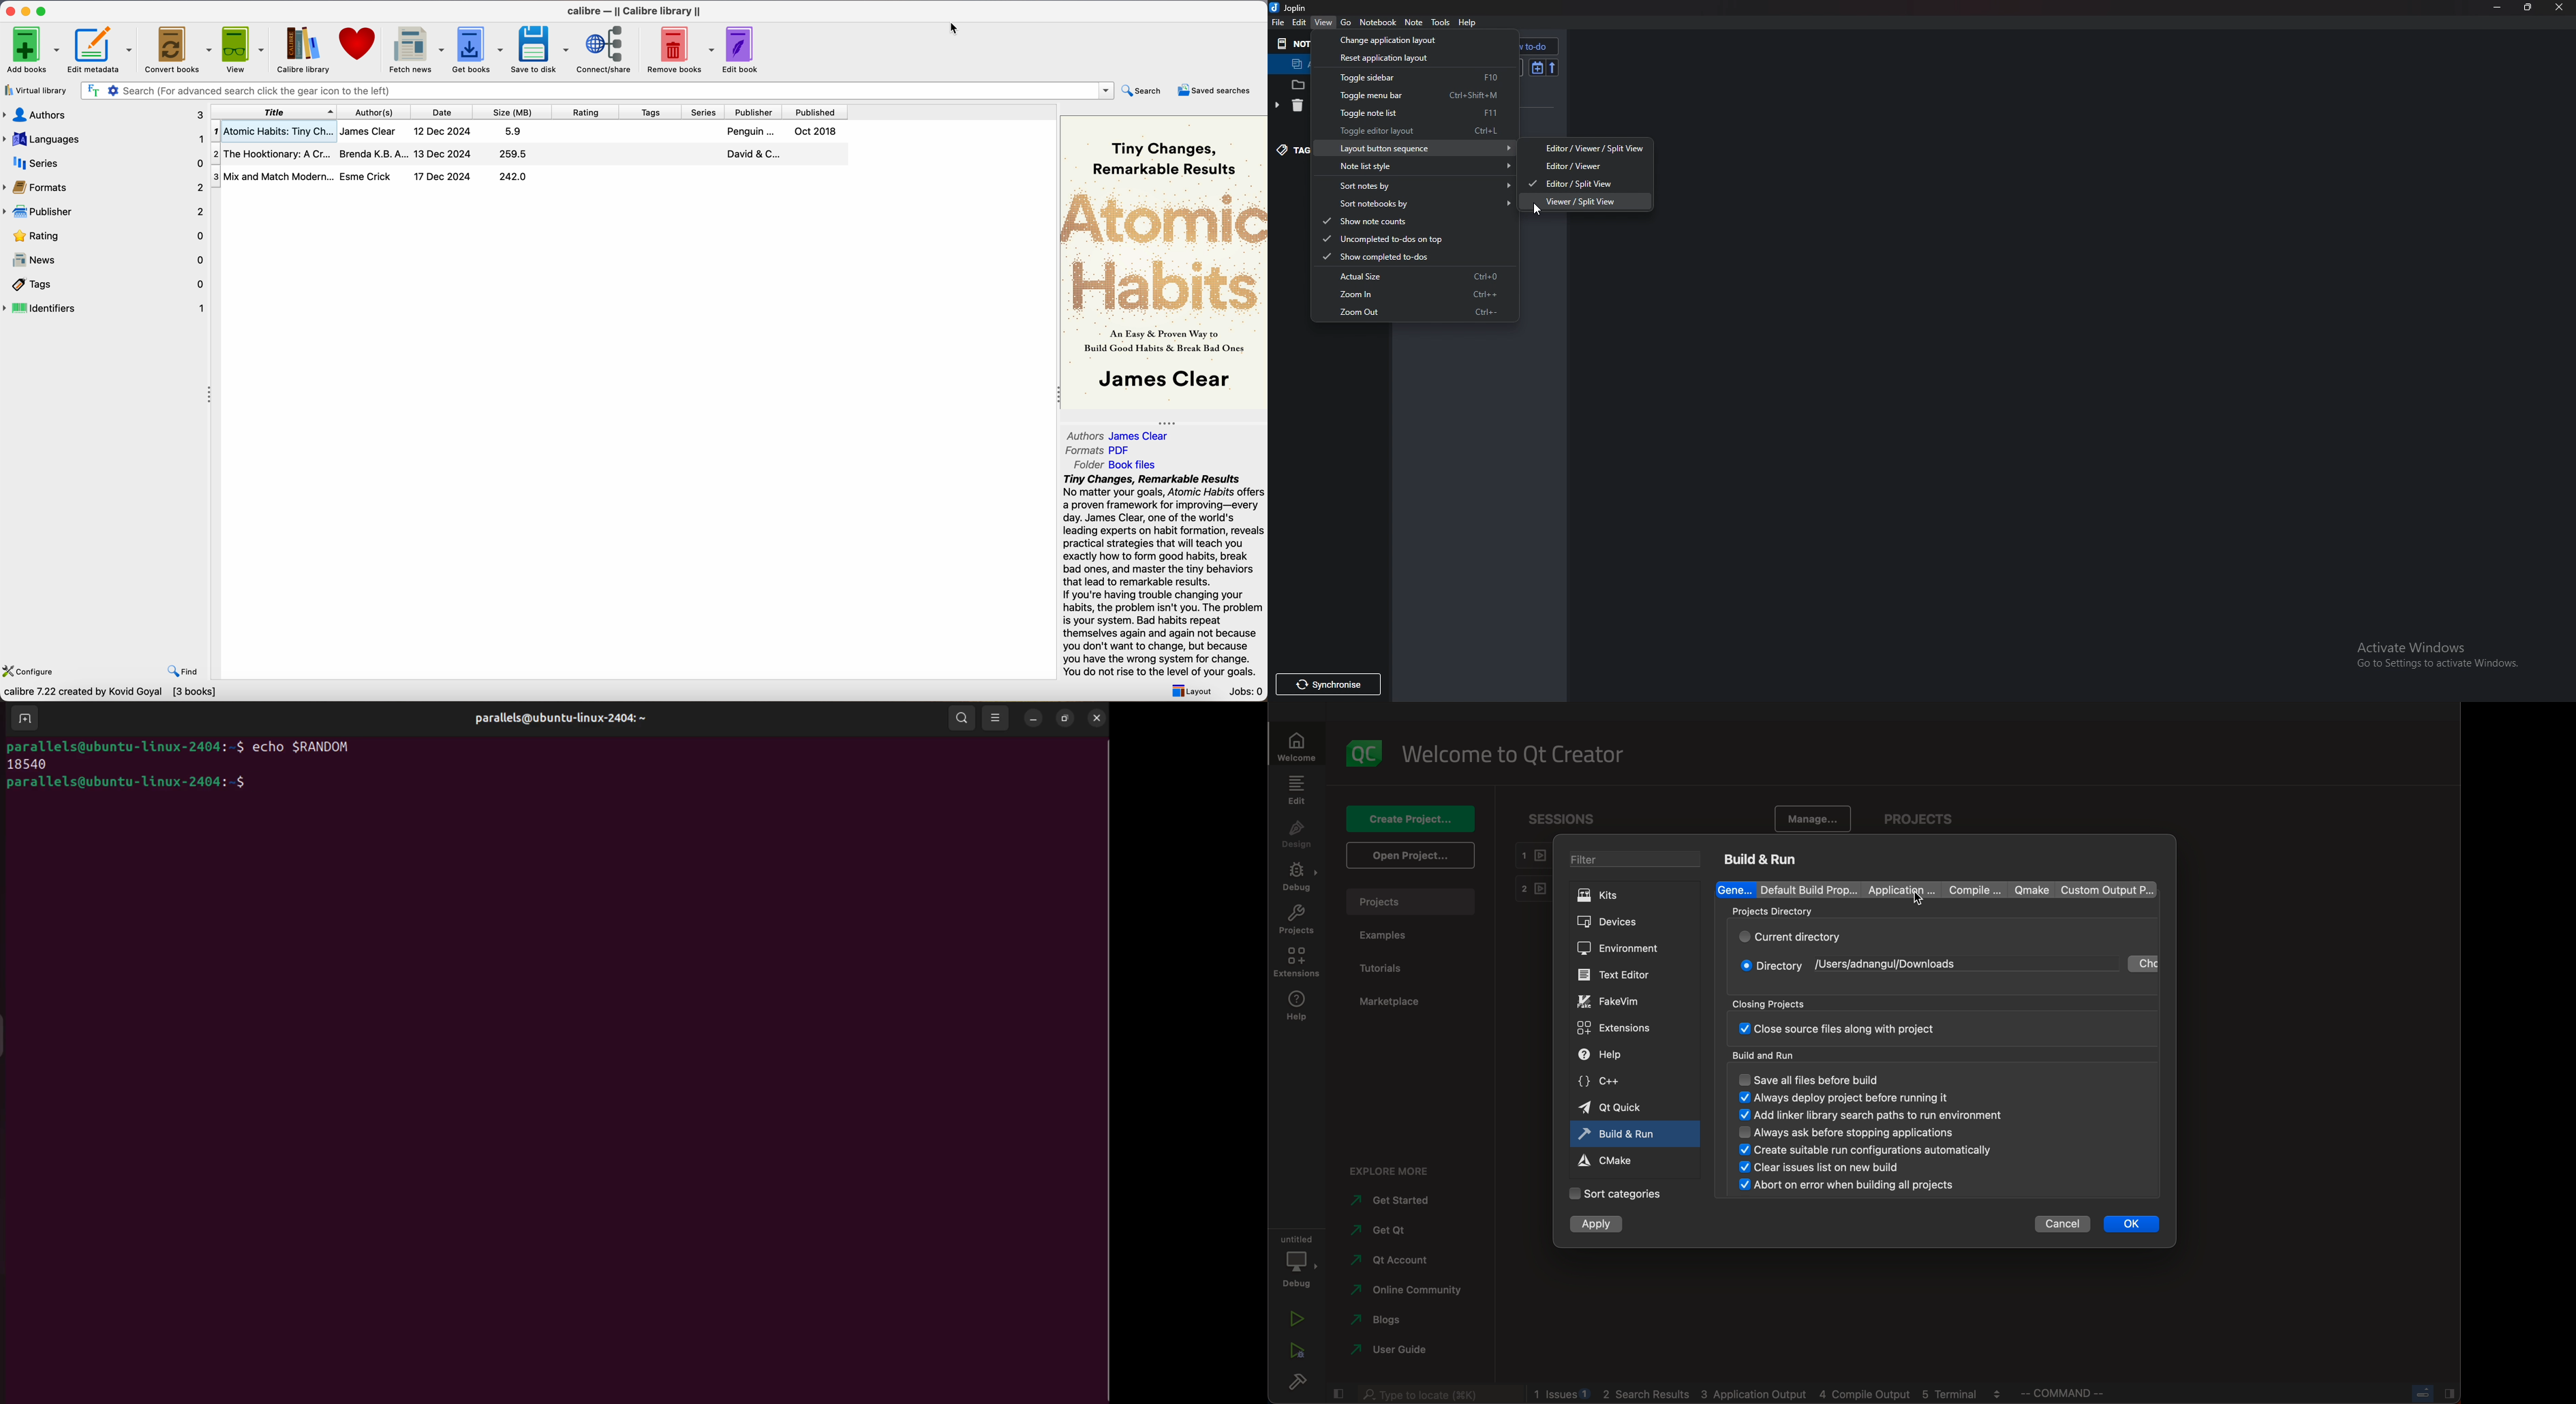 The width and height of the screenshot is (2576, 1428). What do you see at coordinates (1384, 967) in the screenshot?
I see `tutorial` at bounding box center [1384, 967].